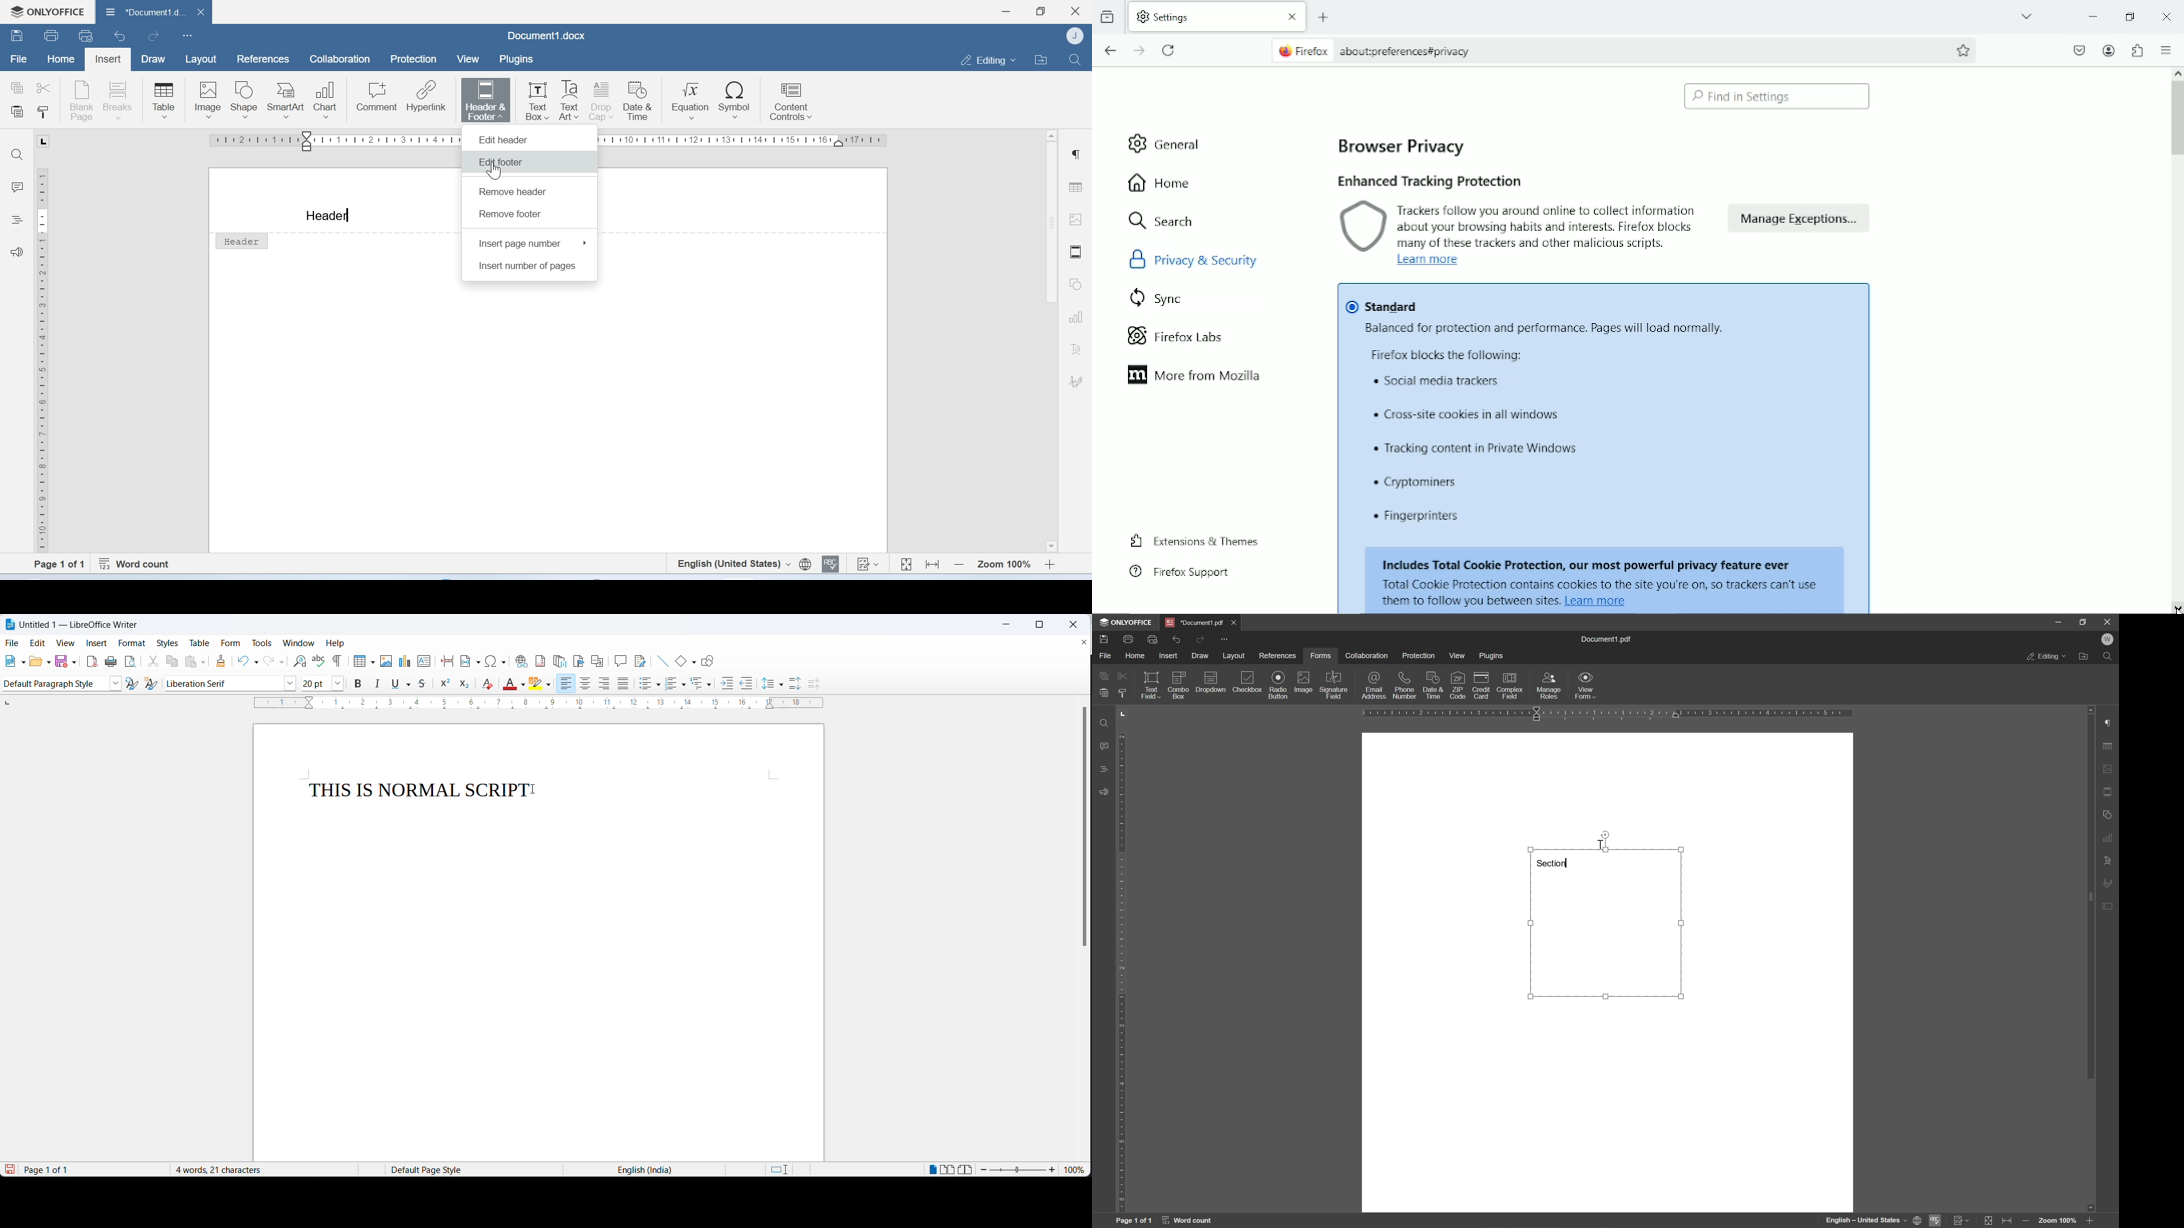 This screenshot has width=2184, height=1232. What do you see at coordinates (1108, 639) in the screenshot?
I see `save` at bounding box center [1108, 639].